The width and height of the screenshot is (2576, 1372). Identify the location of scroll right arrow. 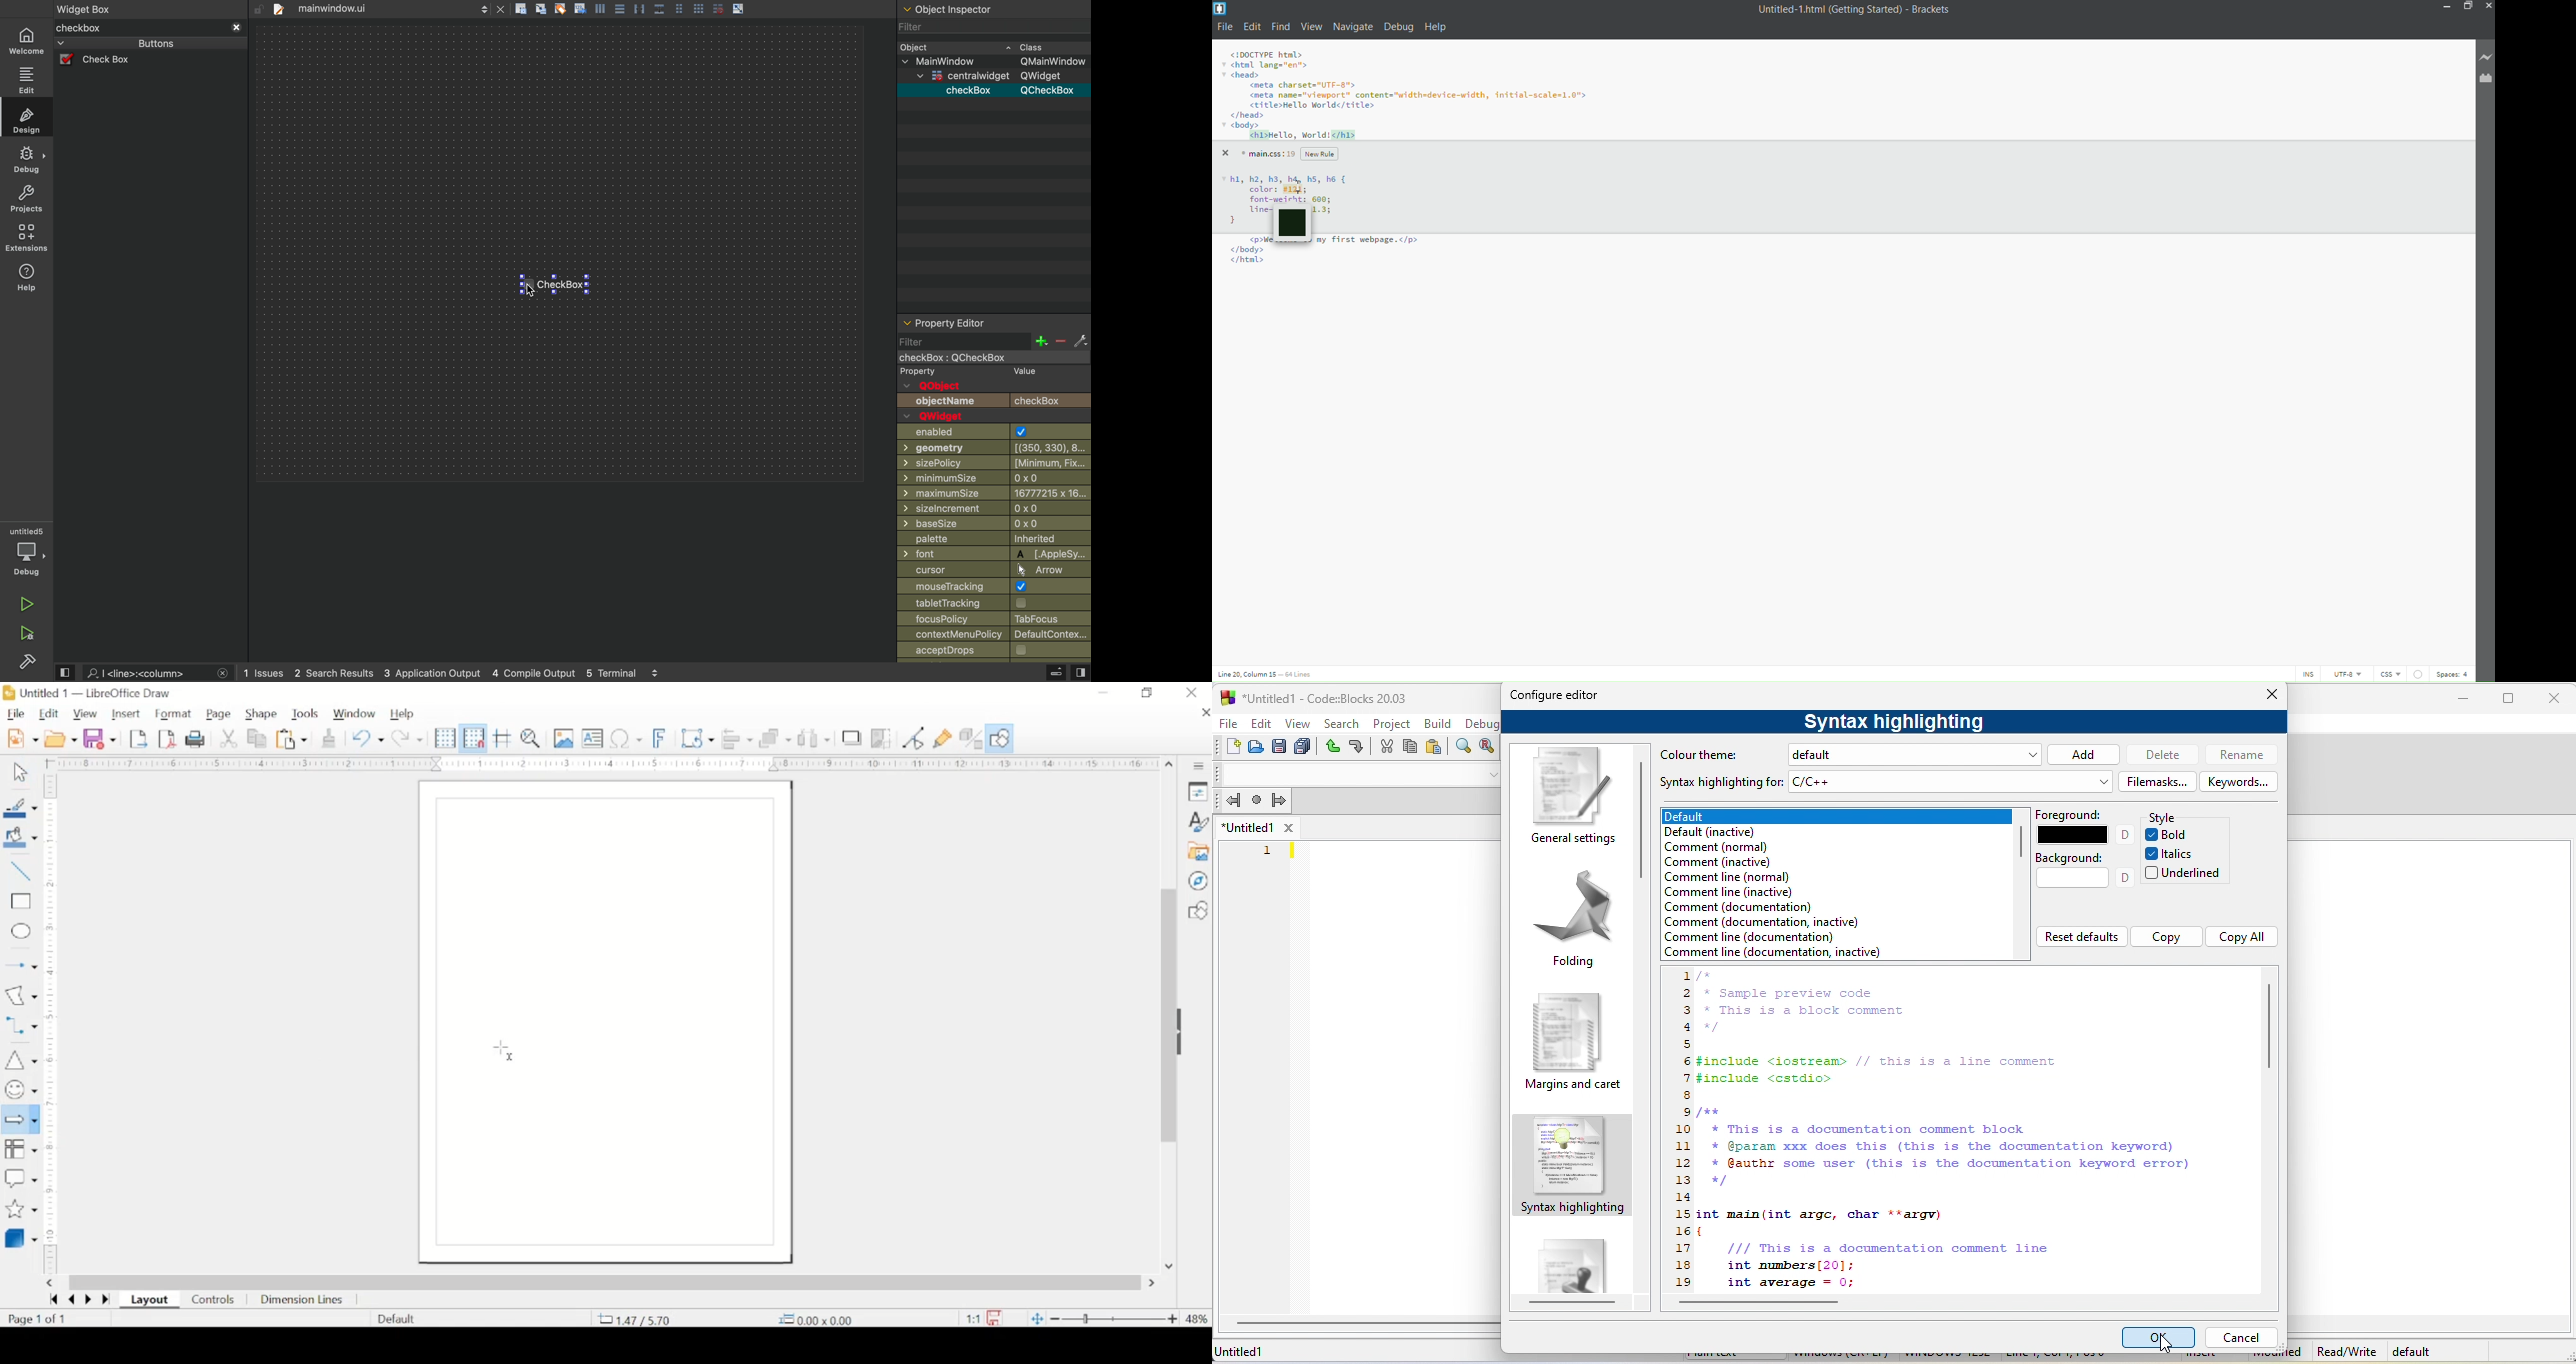
(1155, 1283).